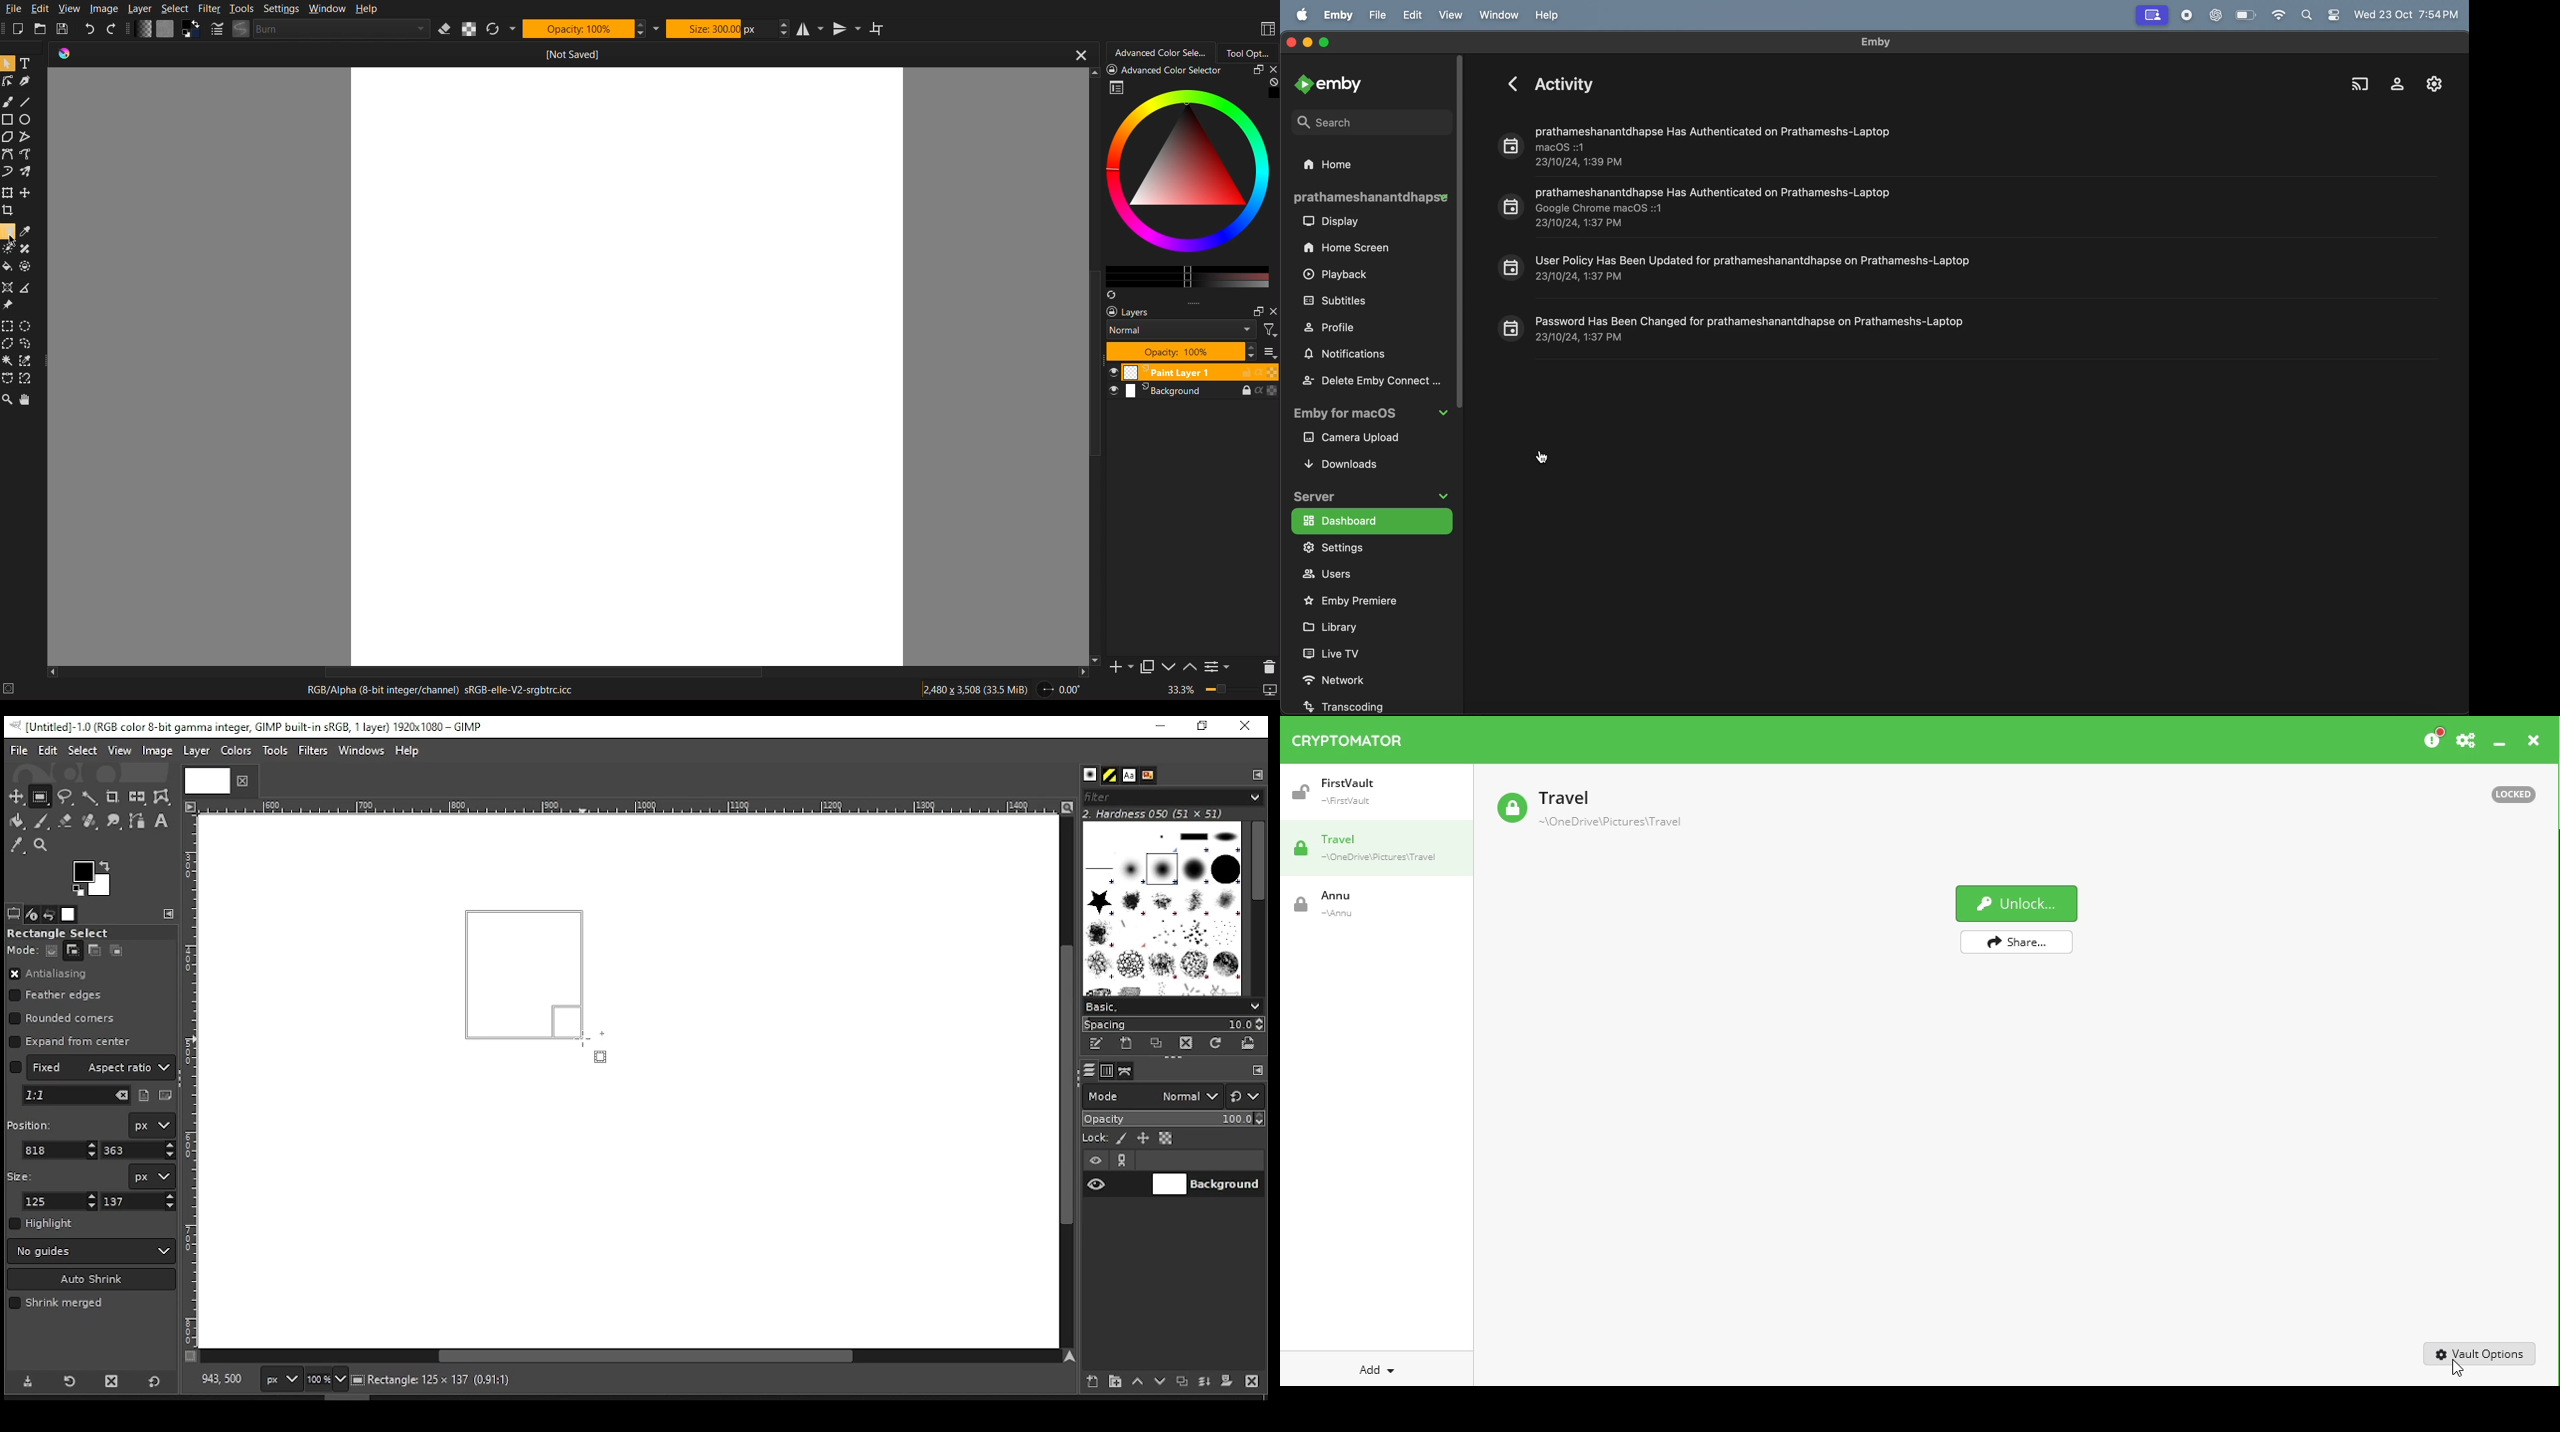  Describe the element at coordinates (364, 9) in the screenshot. I see `Help` at that location.